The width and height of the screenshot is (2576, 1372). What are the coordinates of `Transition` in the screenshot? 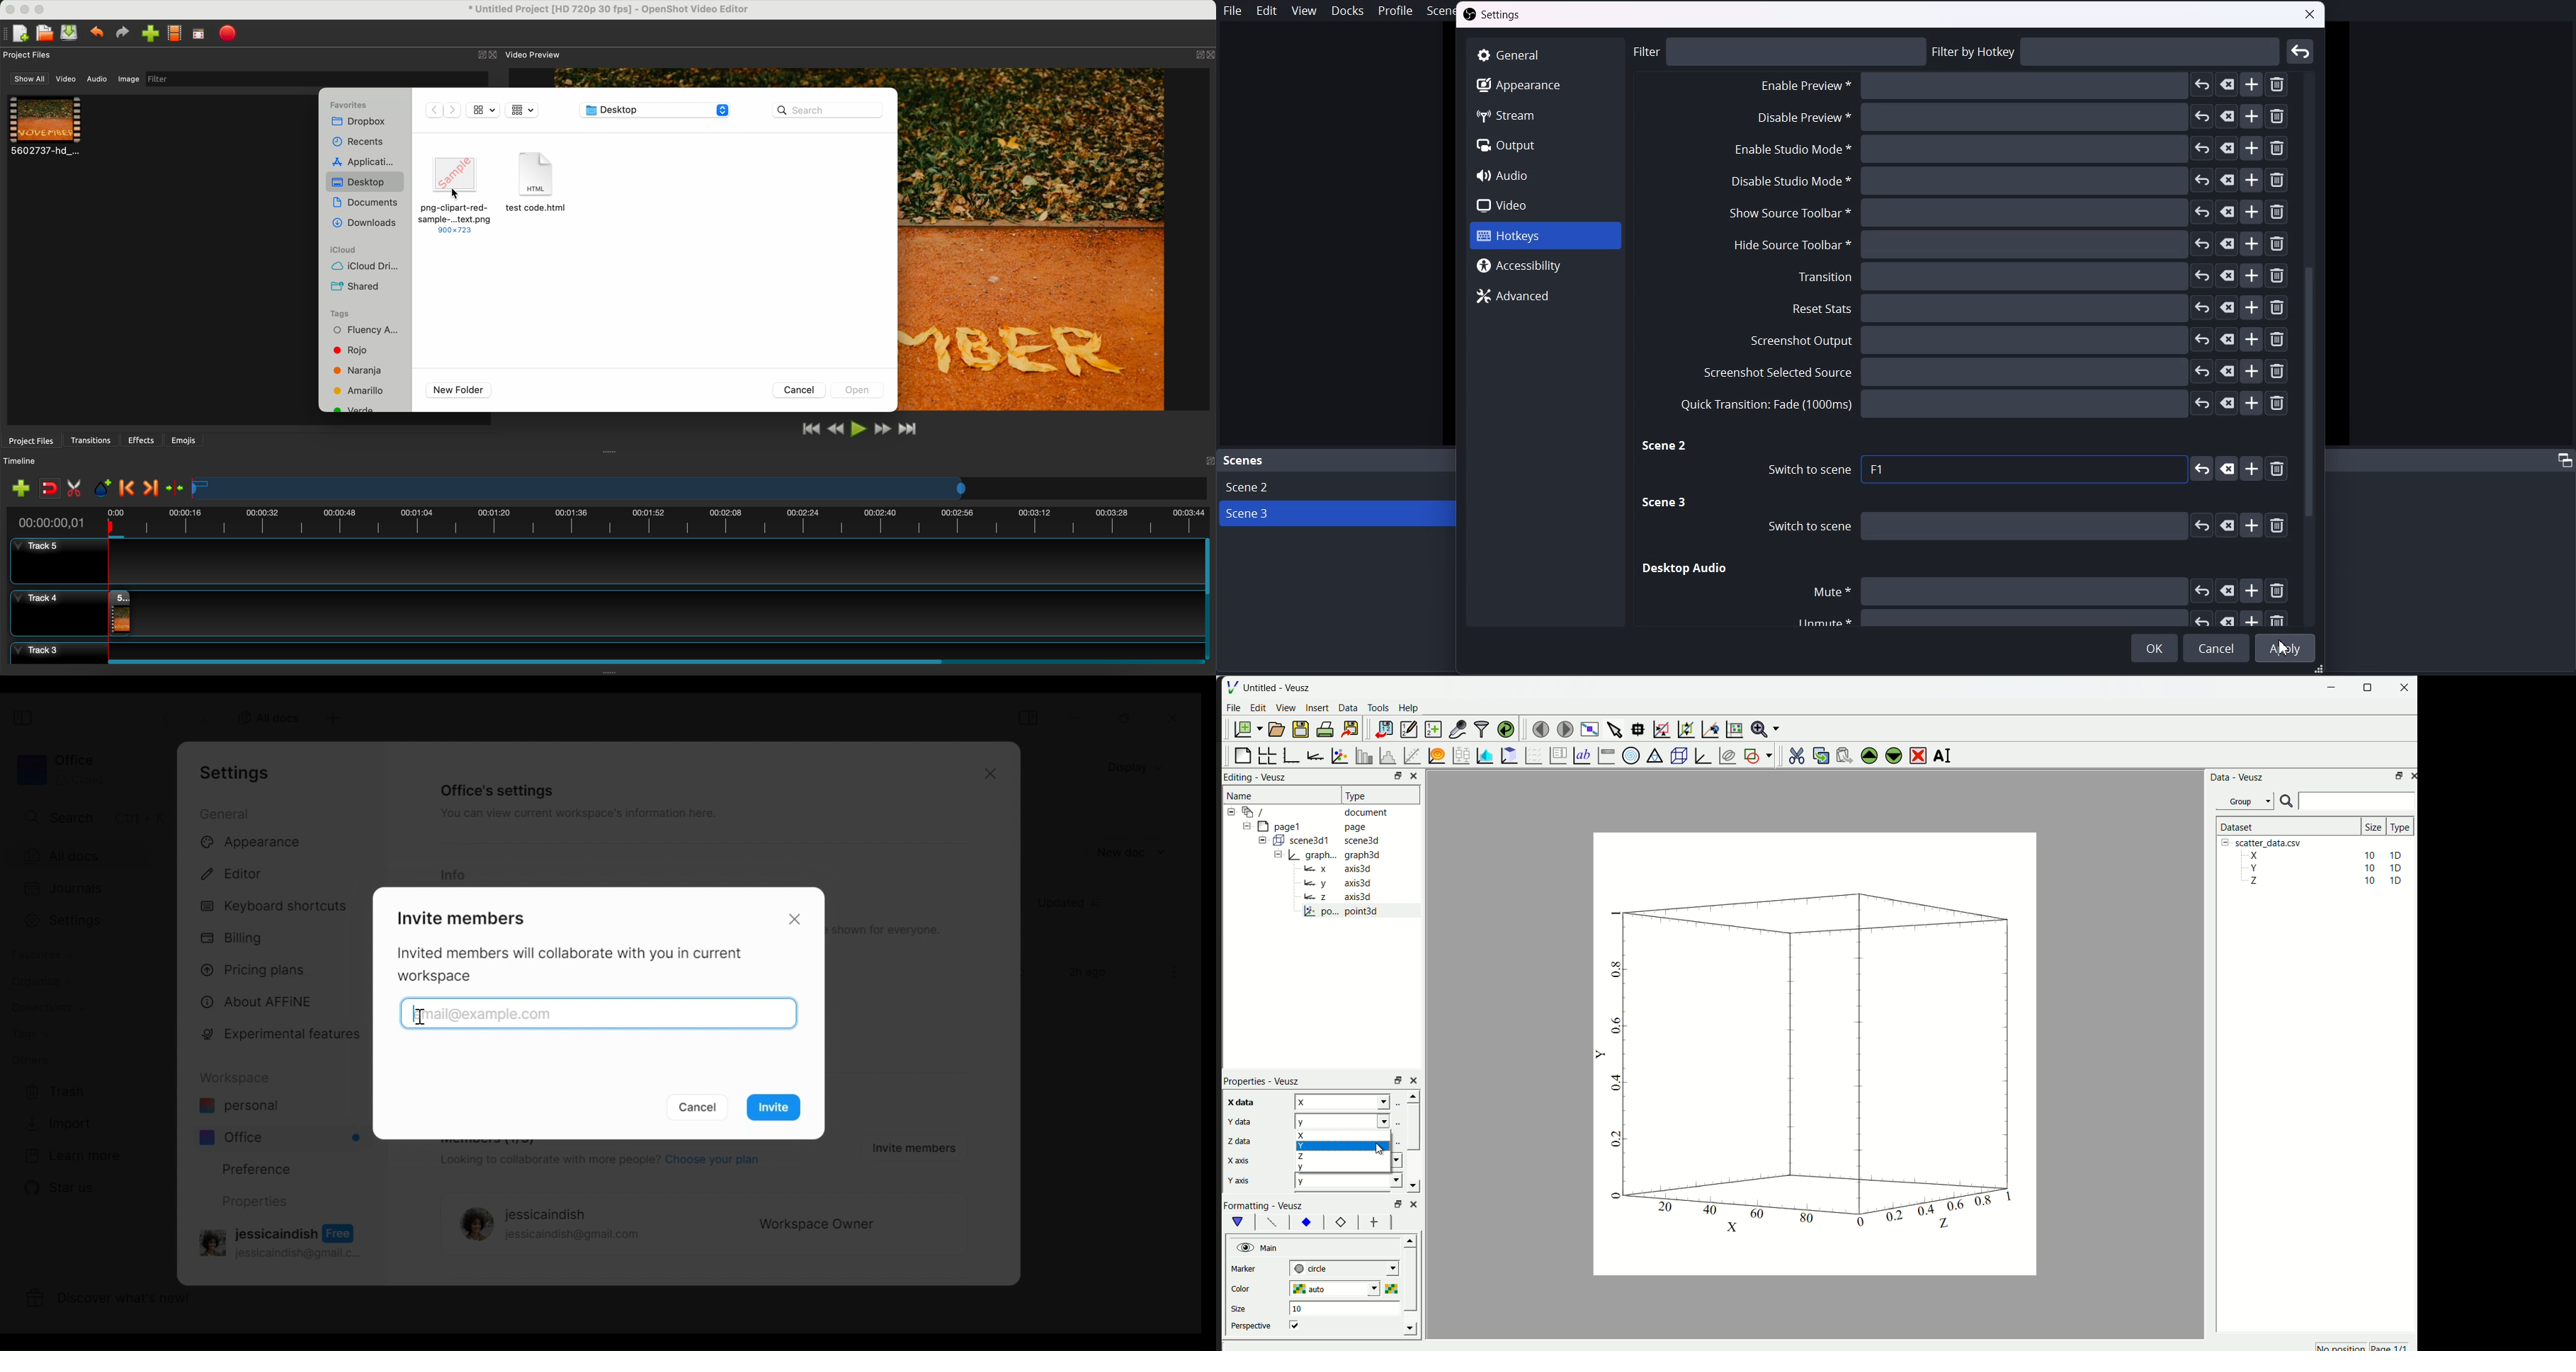 It's located at (2041, 276).